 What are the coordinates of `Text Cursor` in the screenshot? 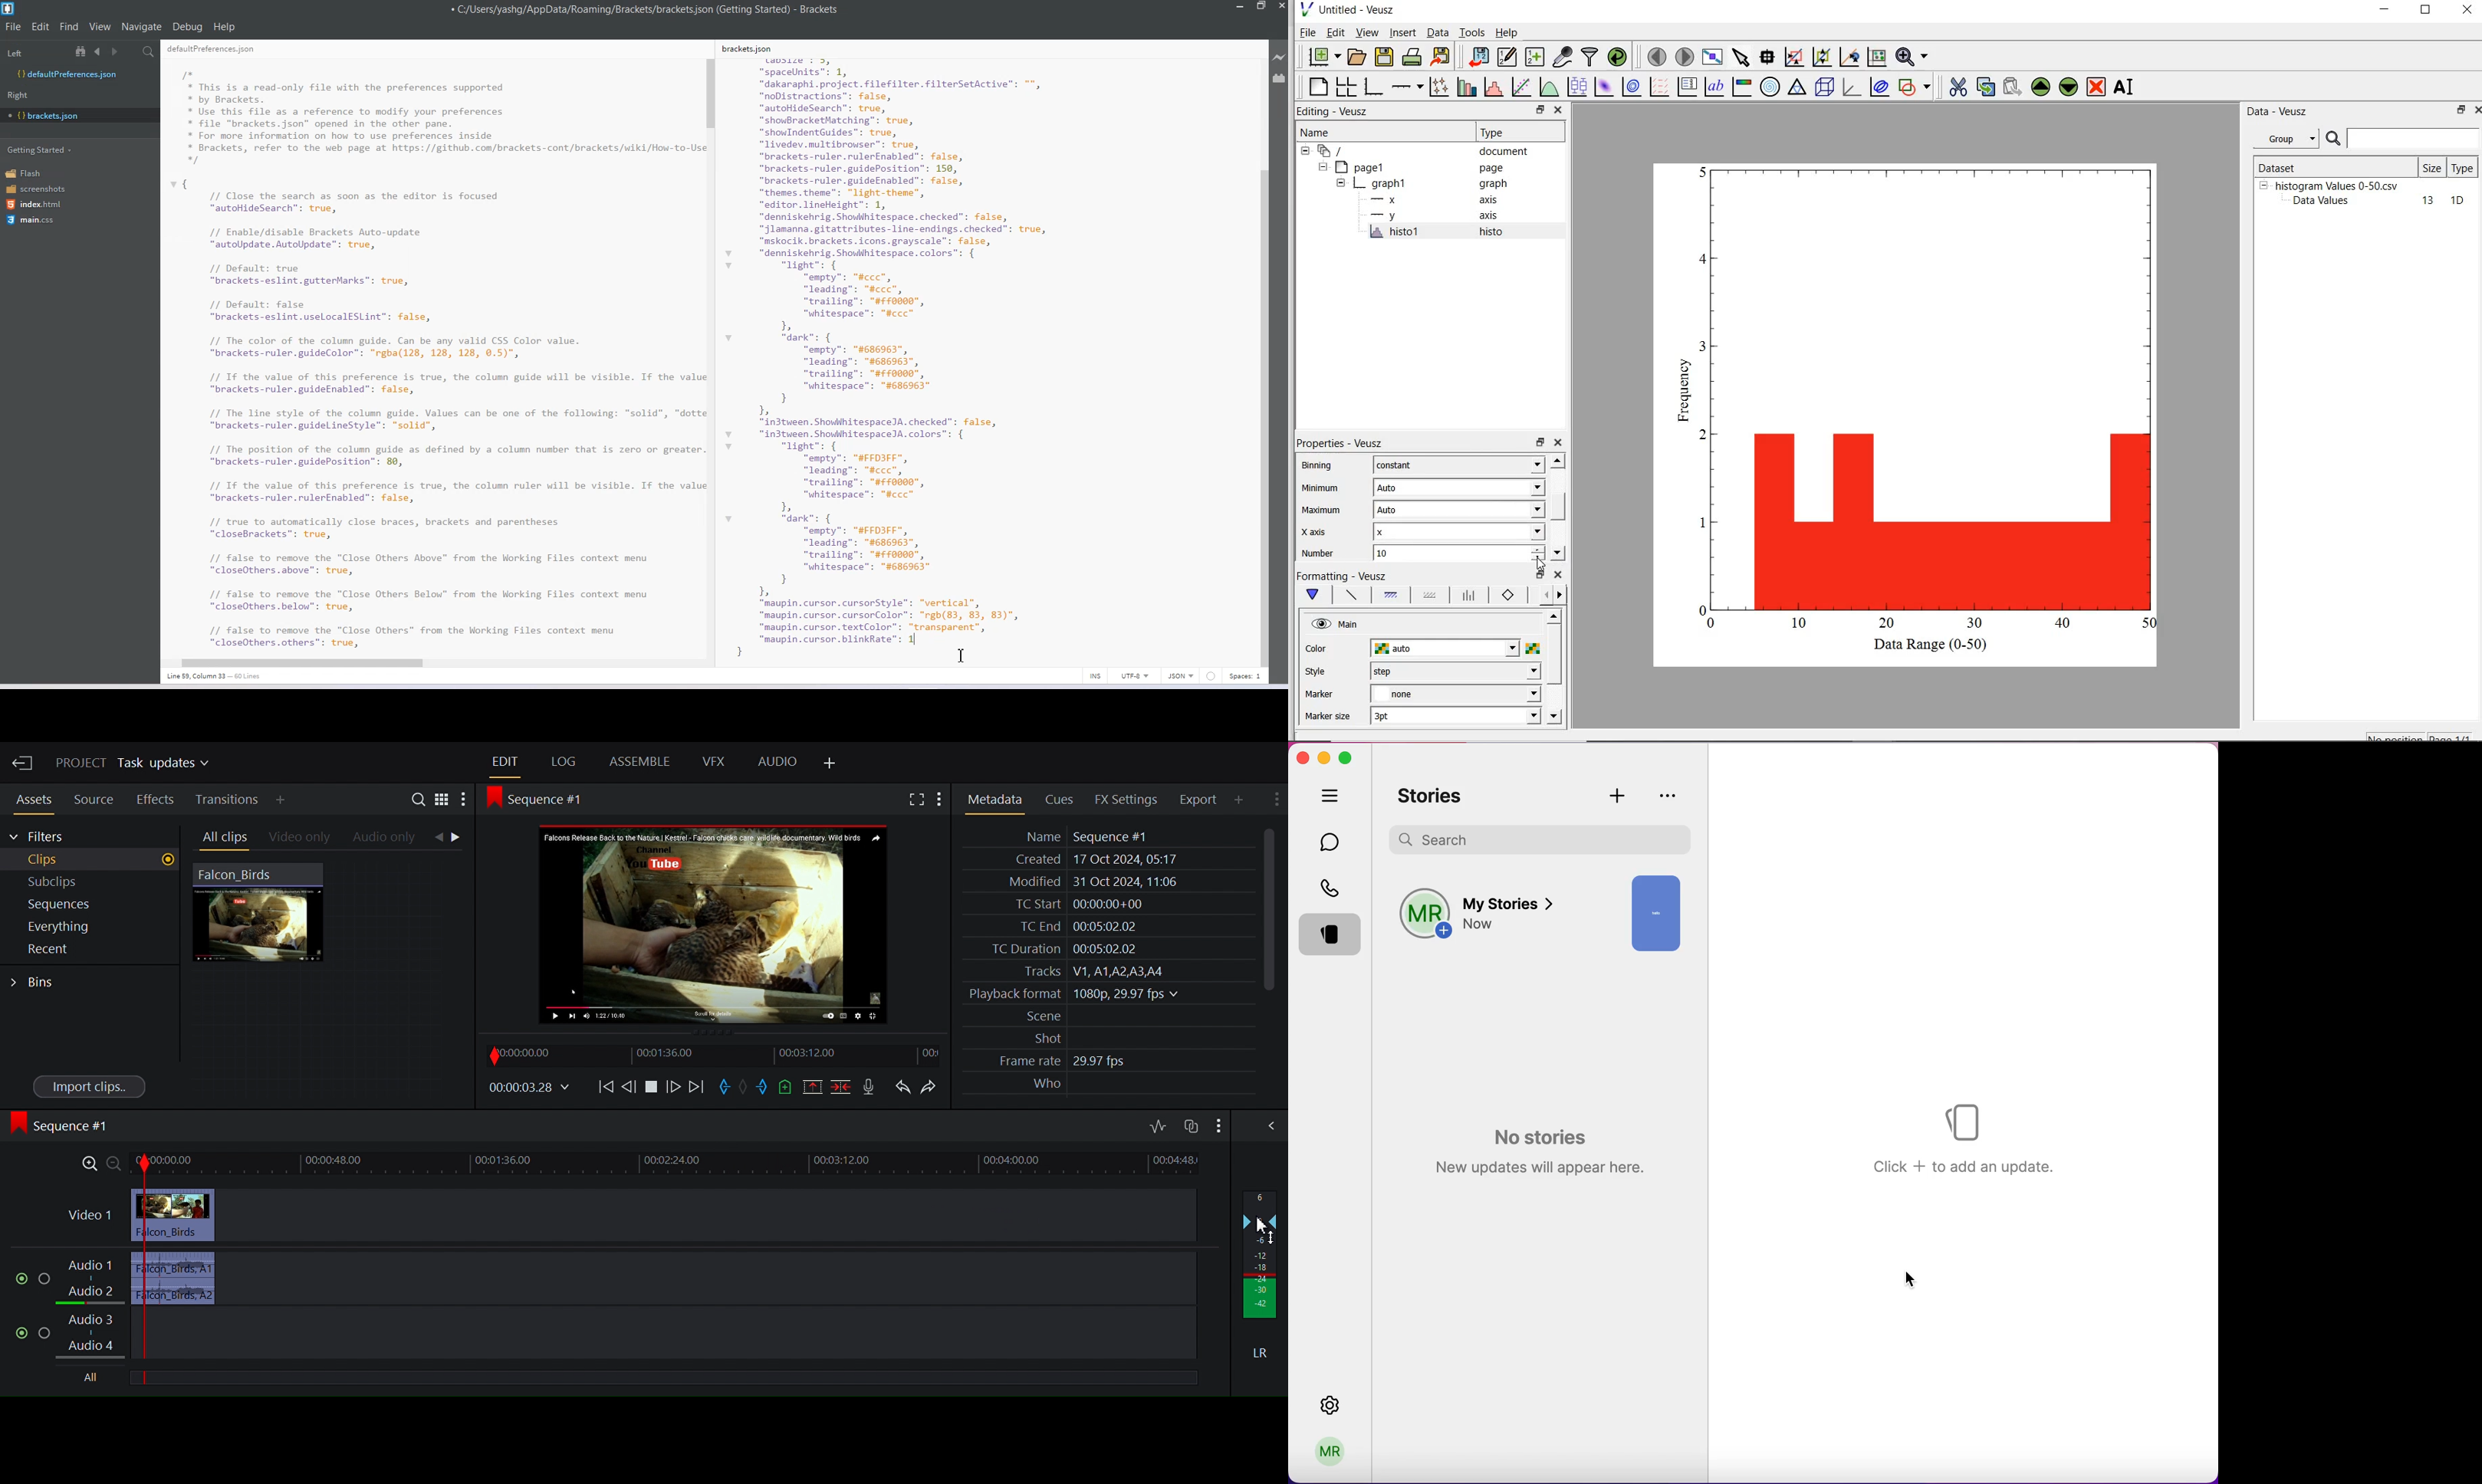 It's located at (961, 655).